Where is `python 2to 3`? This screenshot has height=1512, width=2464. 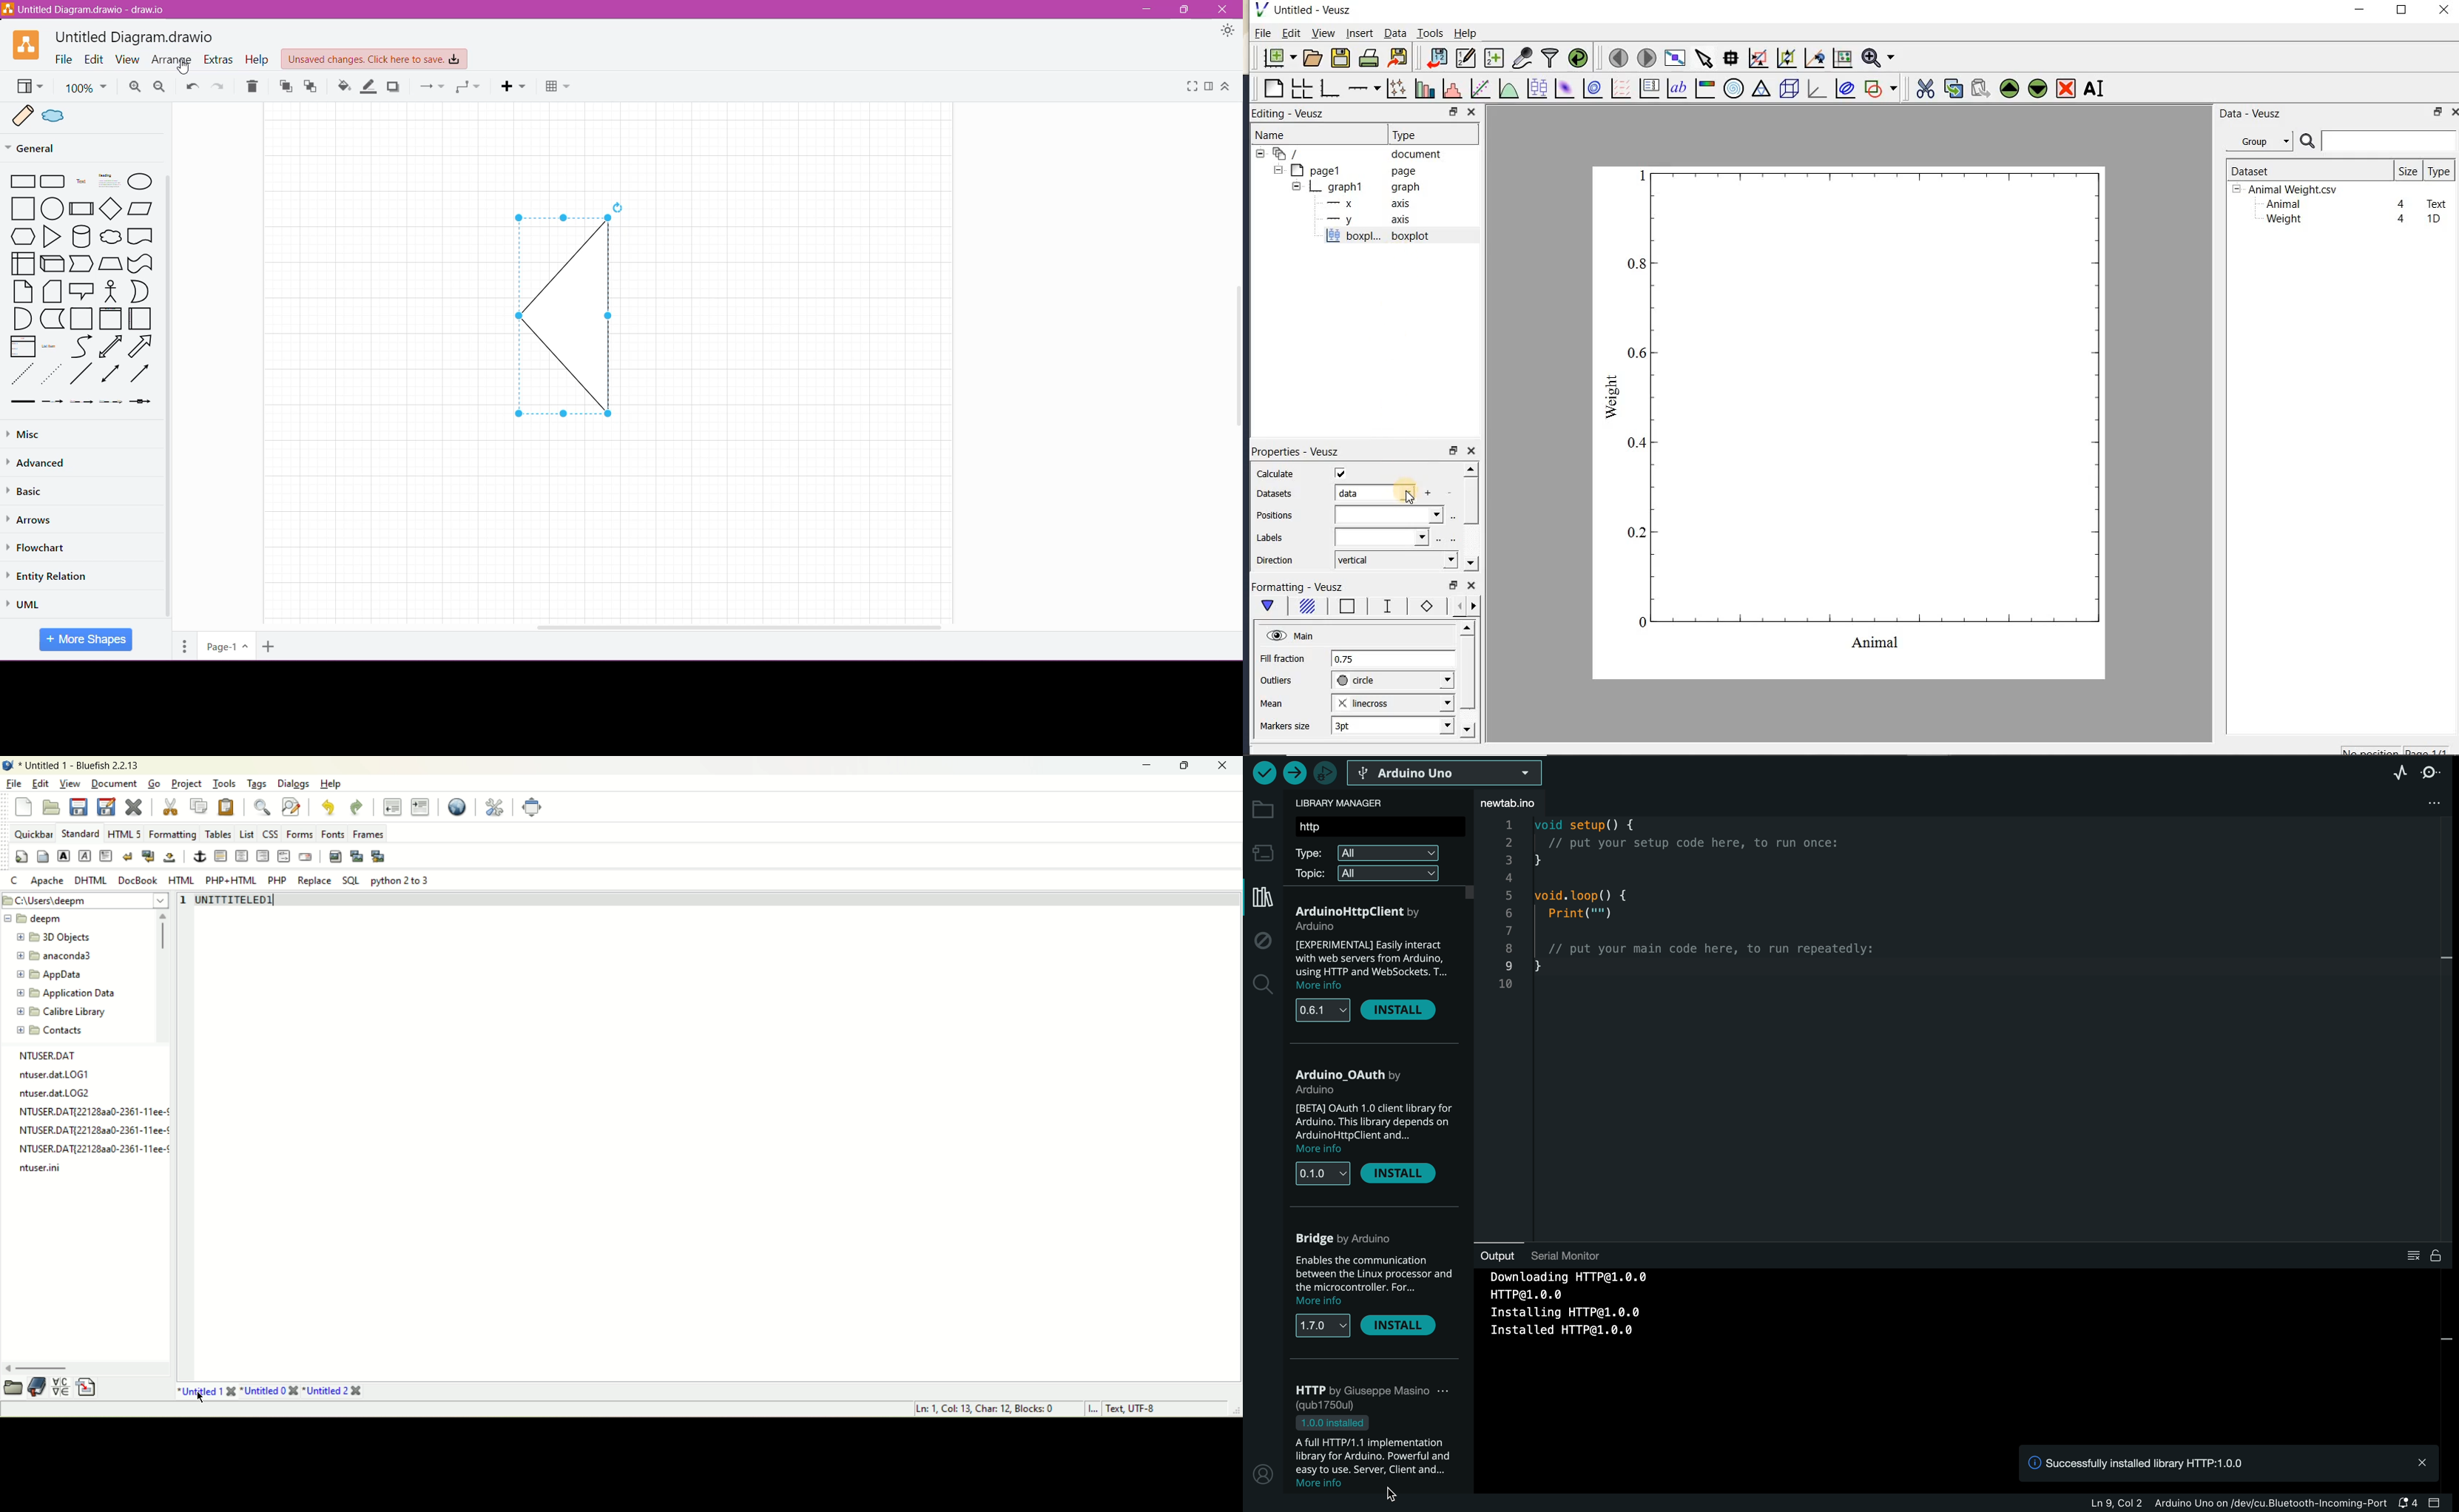
python 2to 3 is located at coordinates (405, 880).